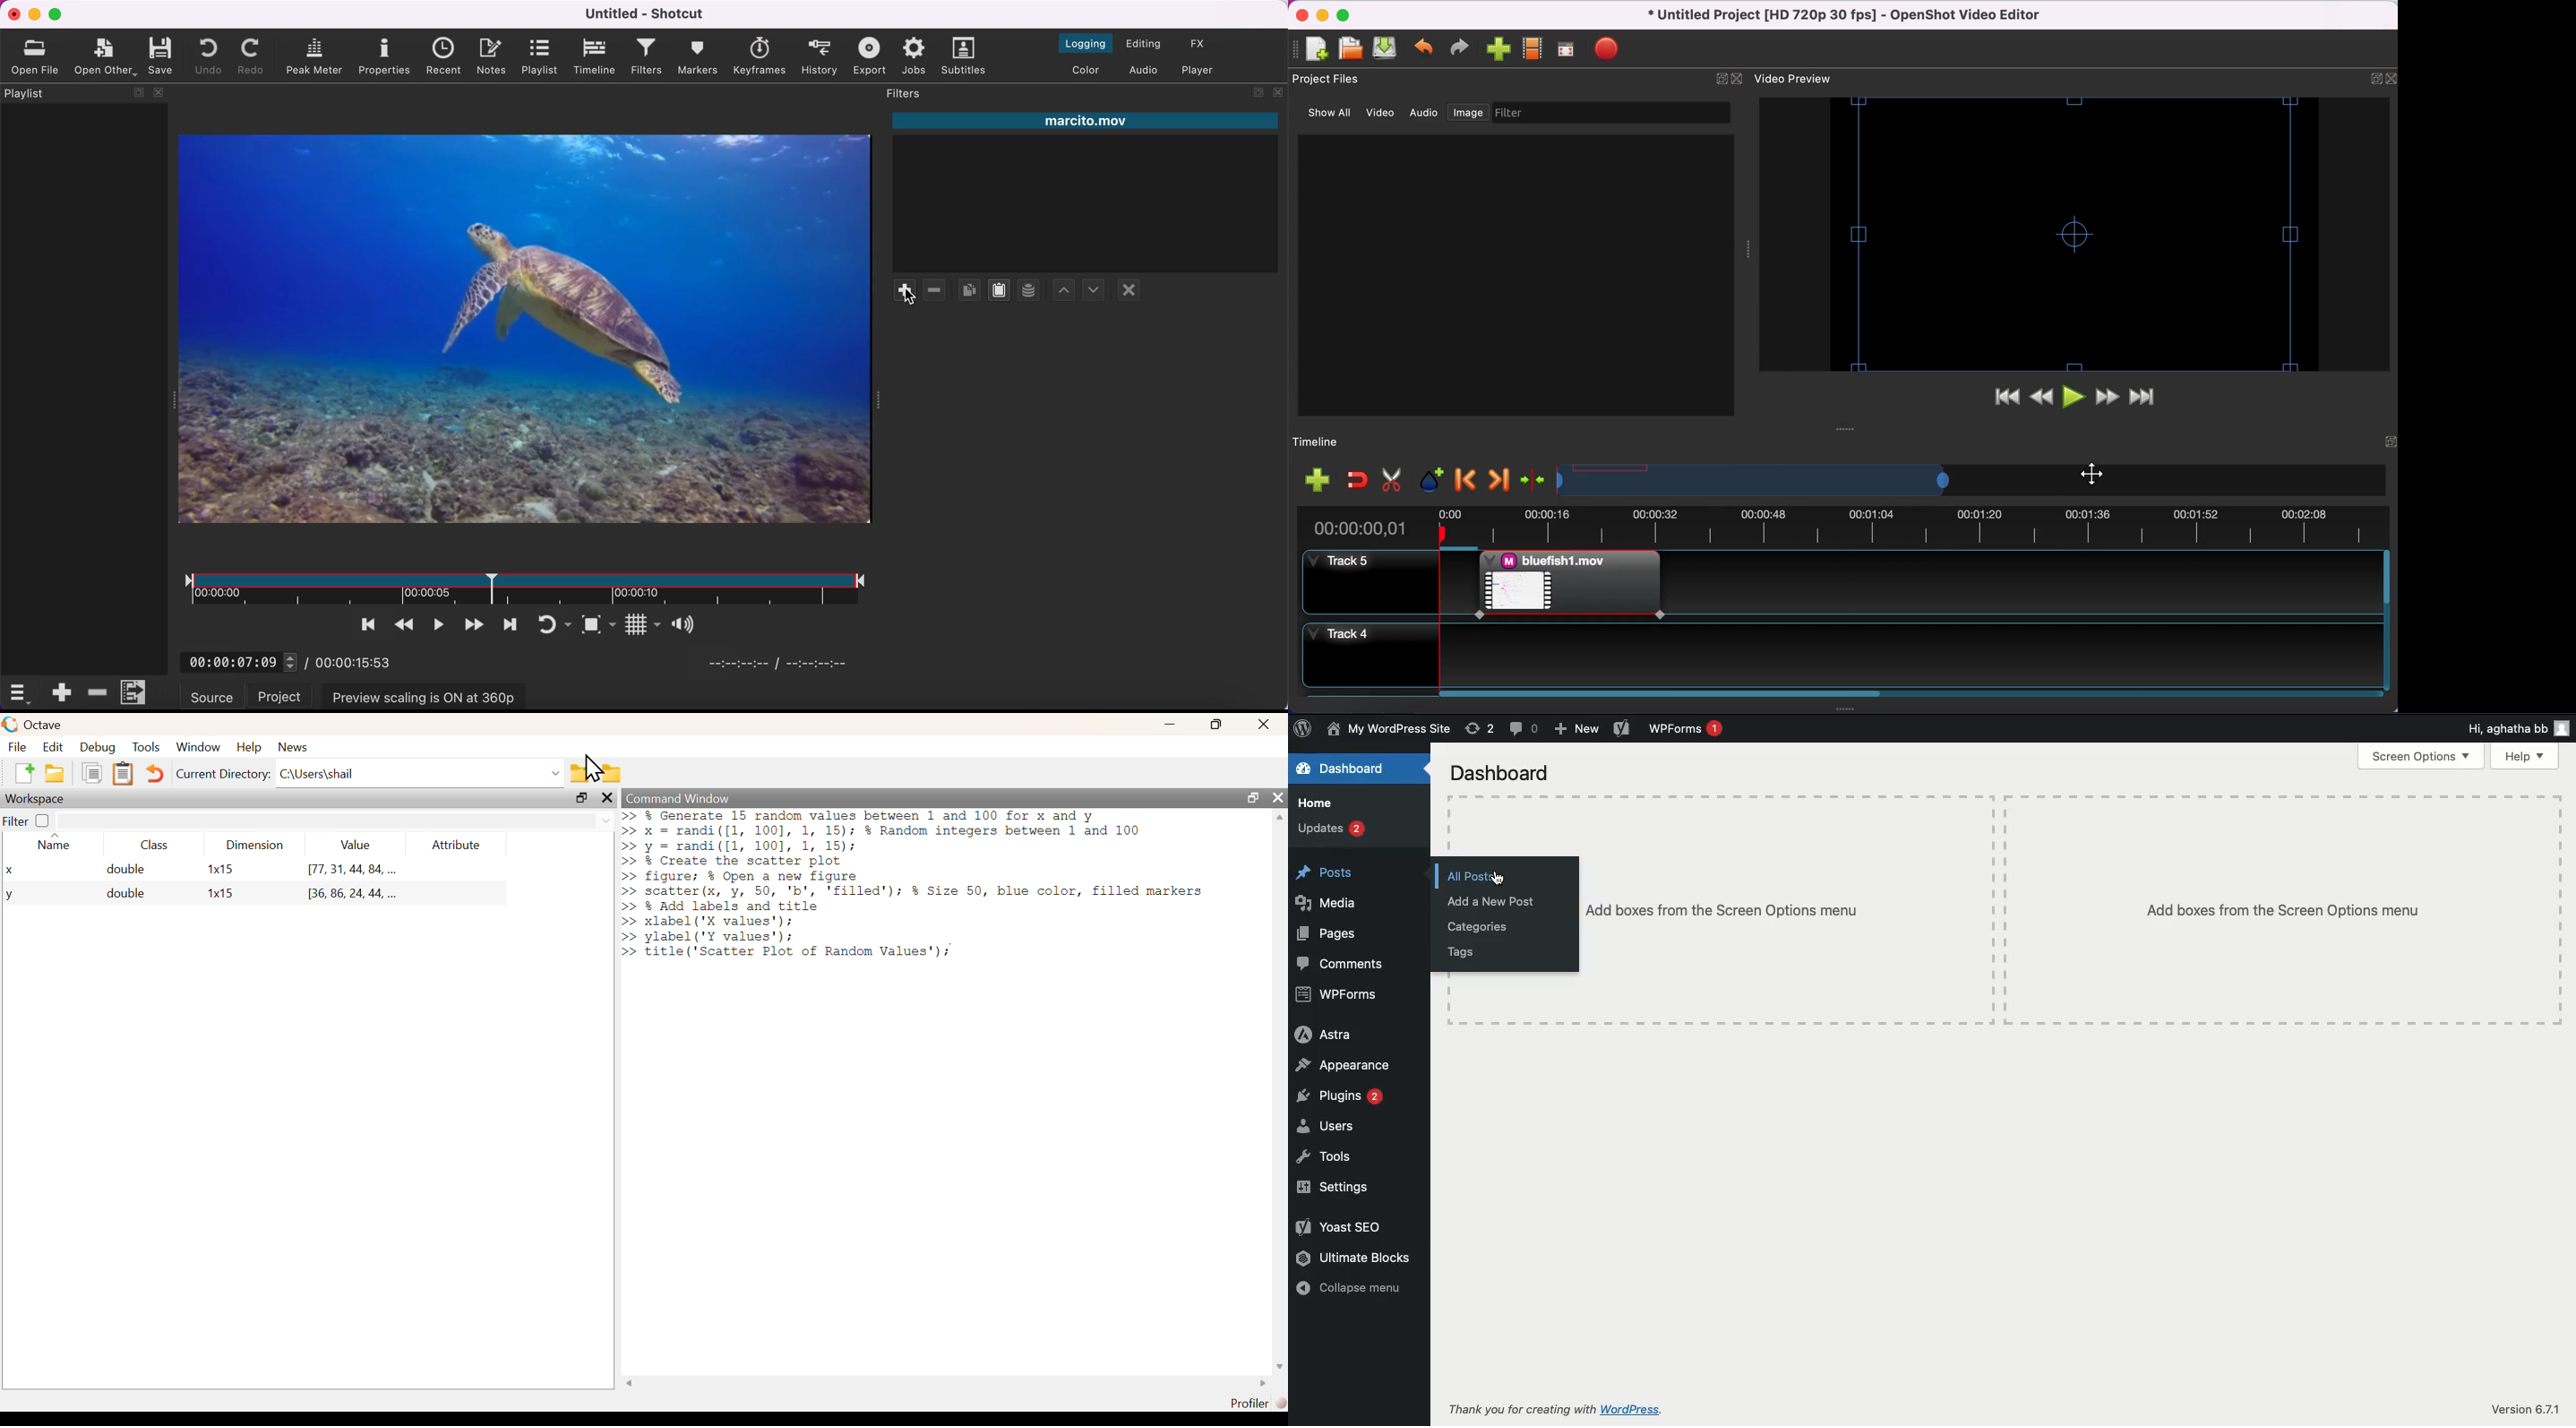 This screenshot has height=1428, width=2576. Describe the element at coordinates (1623, 728) in the screenshot. I see `Yoast` at that location.